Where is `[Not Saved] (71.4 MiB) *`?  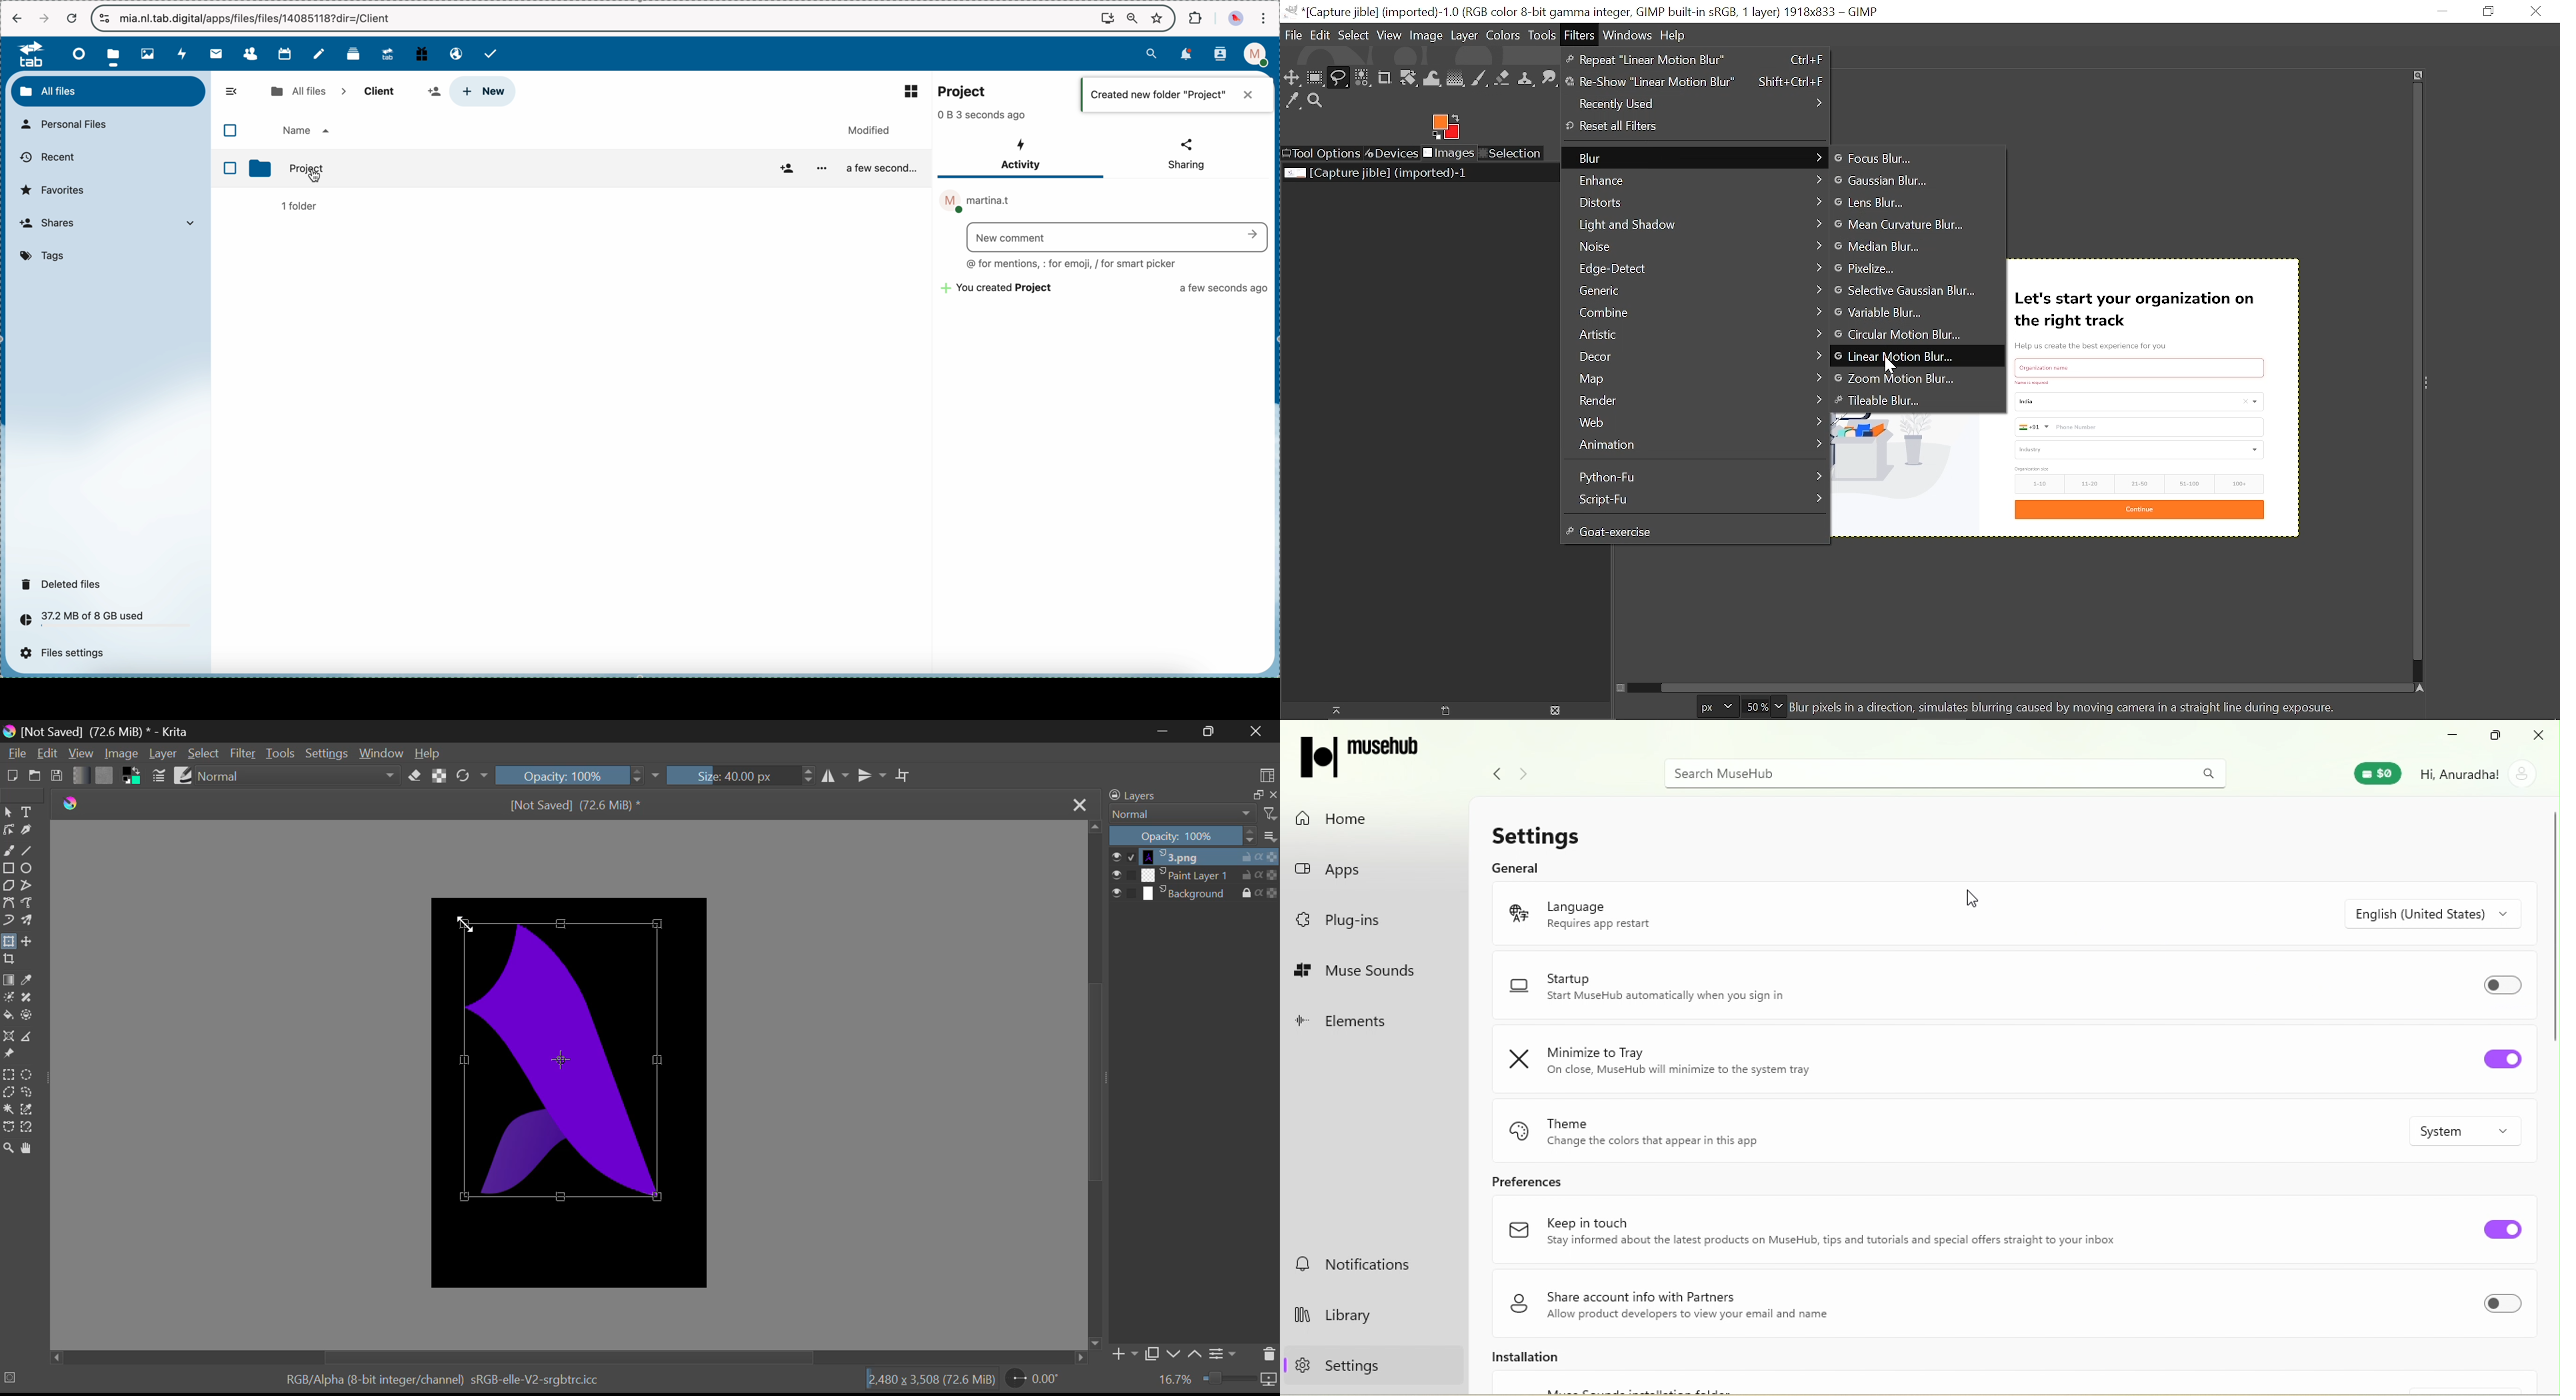 [Not Saved] (71.4 MiB) * is located at coordinates (578, 807).